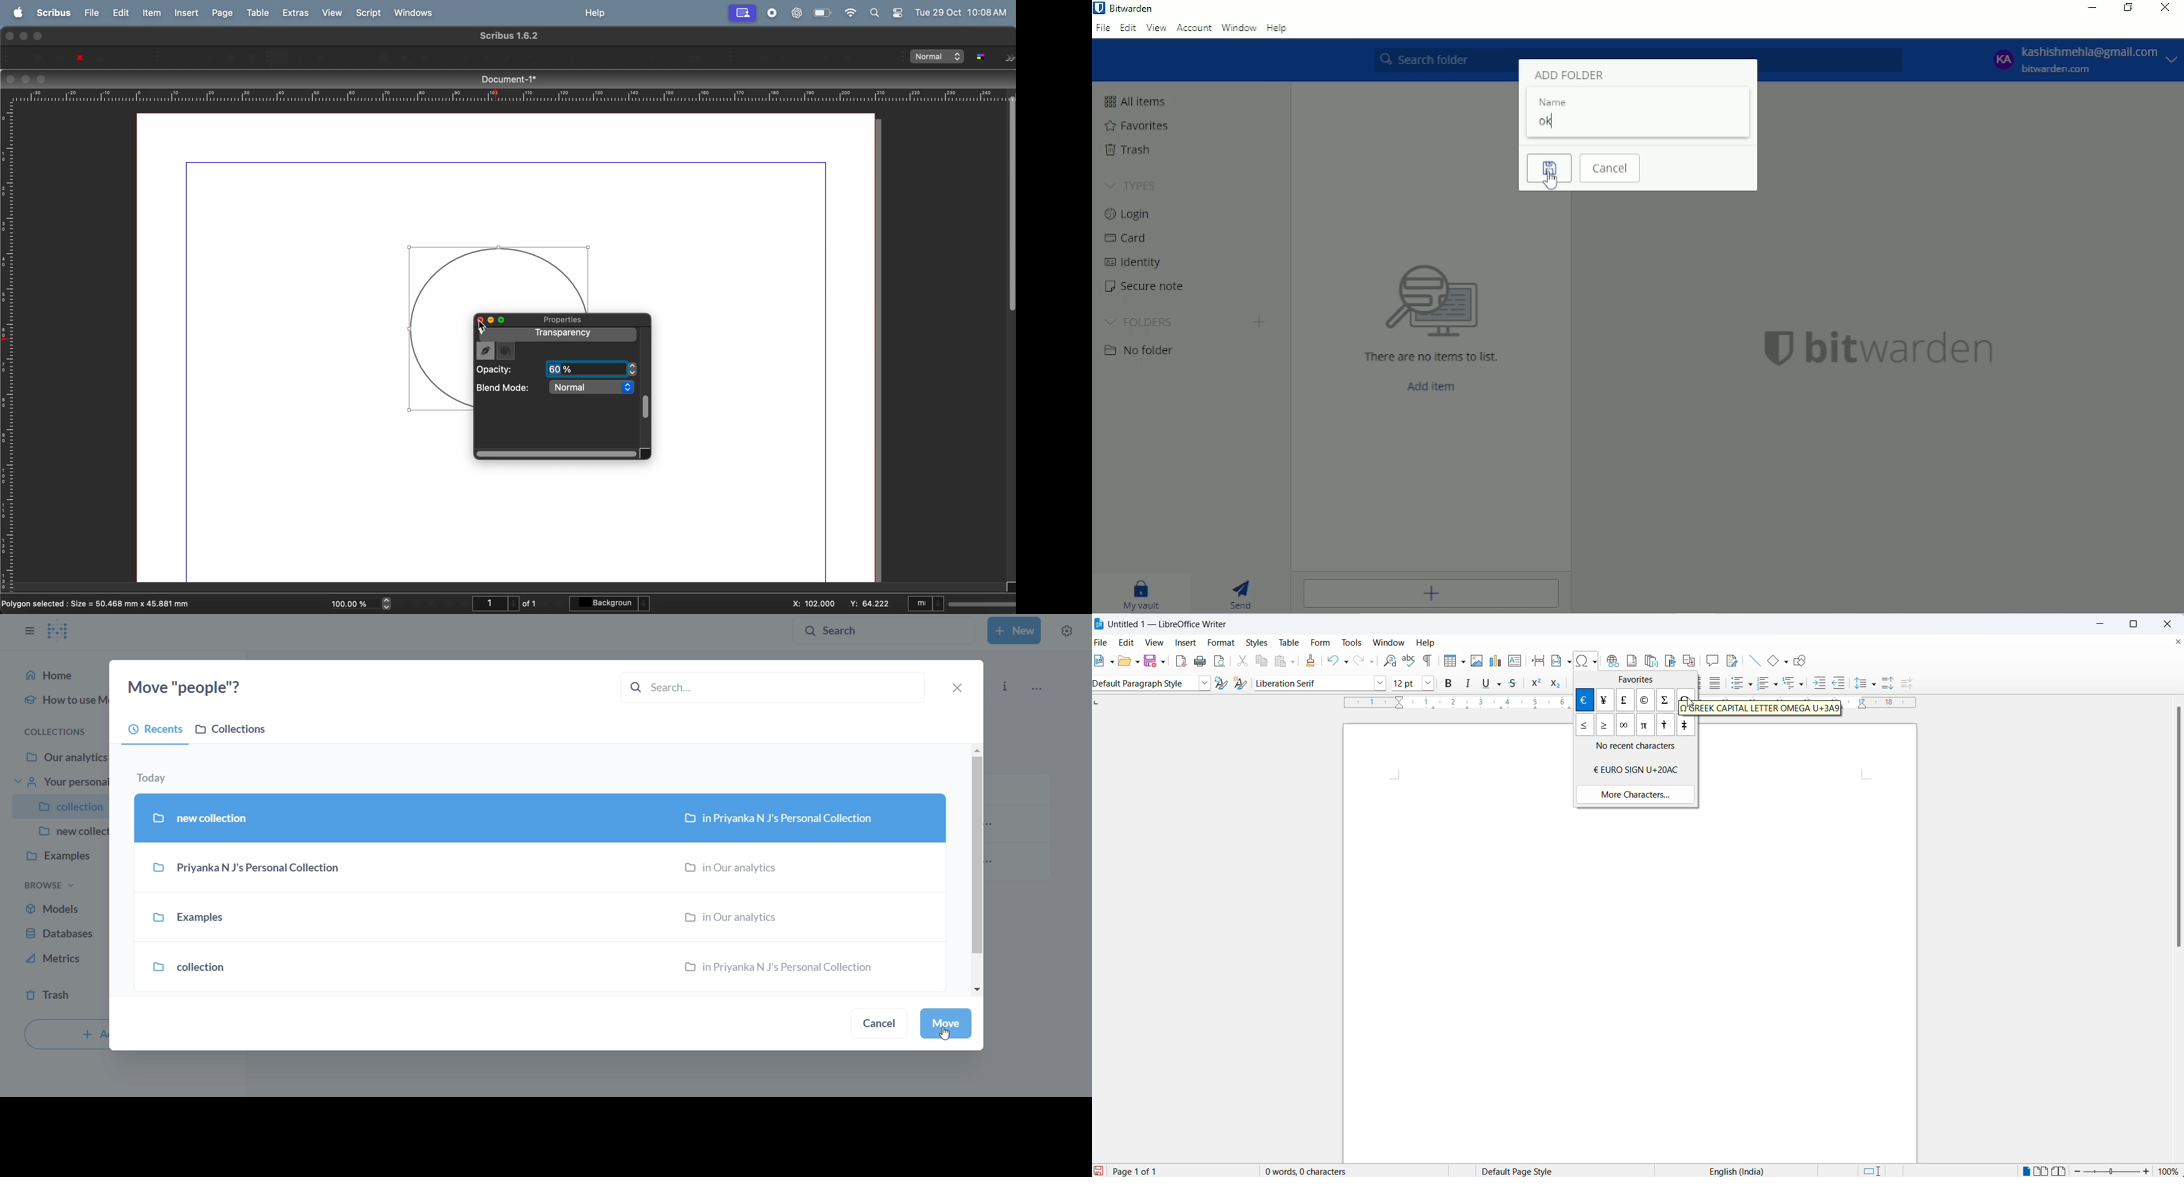  Describe the element at coordinates (1353, 644) in the screenshot. I see `tools` at that location.